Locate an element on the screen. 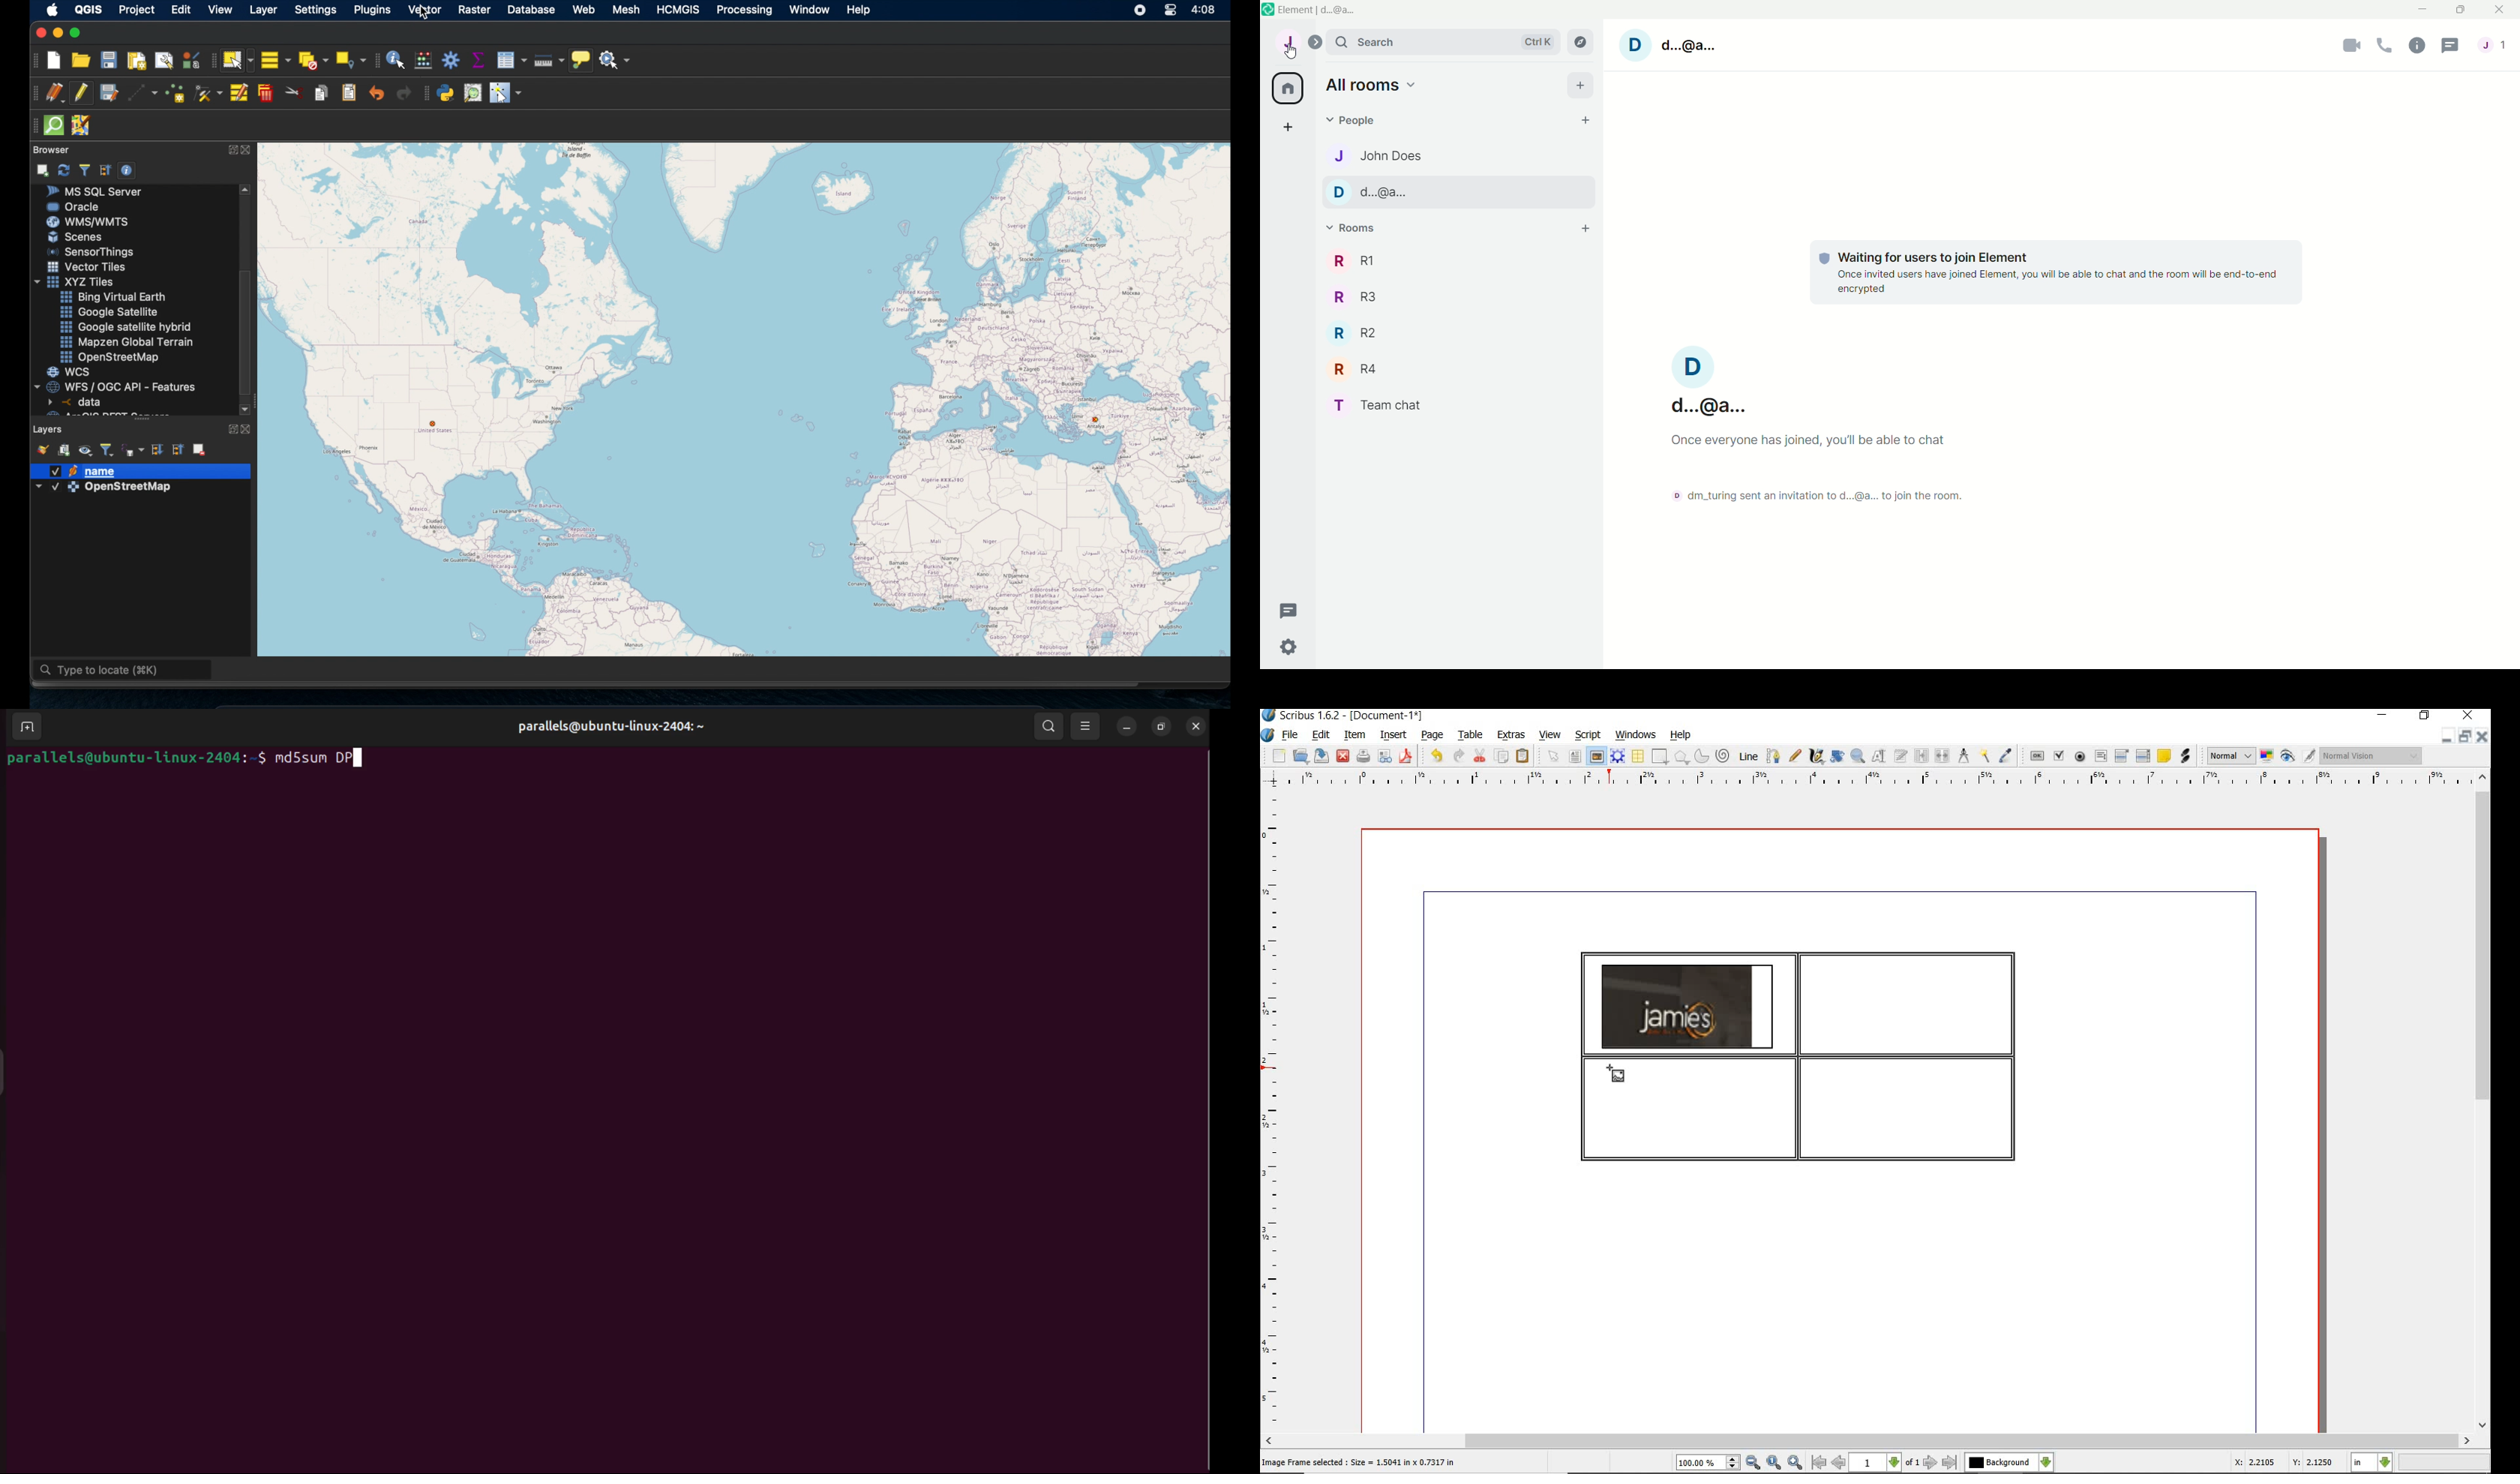  close is located at coordinates (39, 33).